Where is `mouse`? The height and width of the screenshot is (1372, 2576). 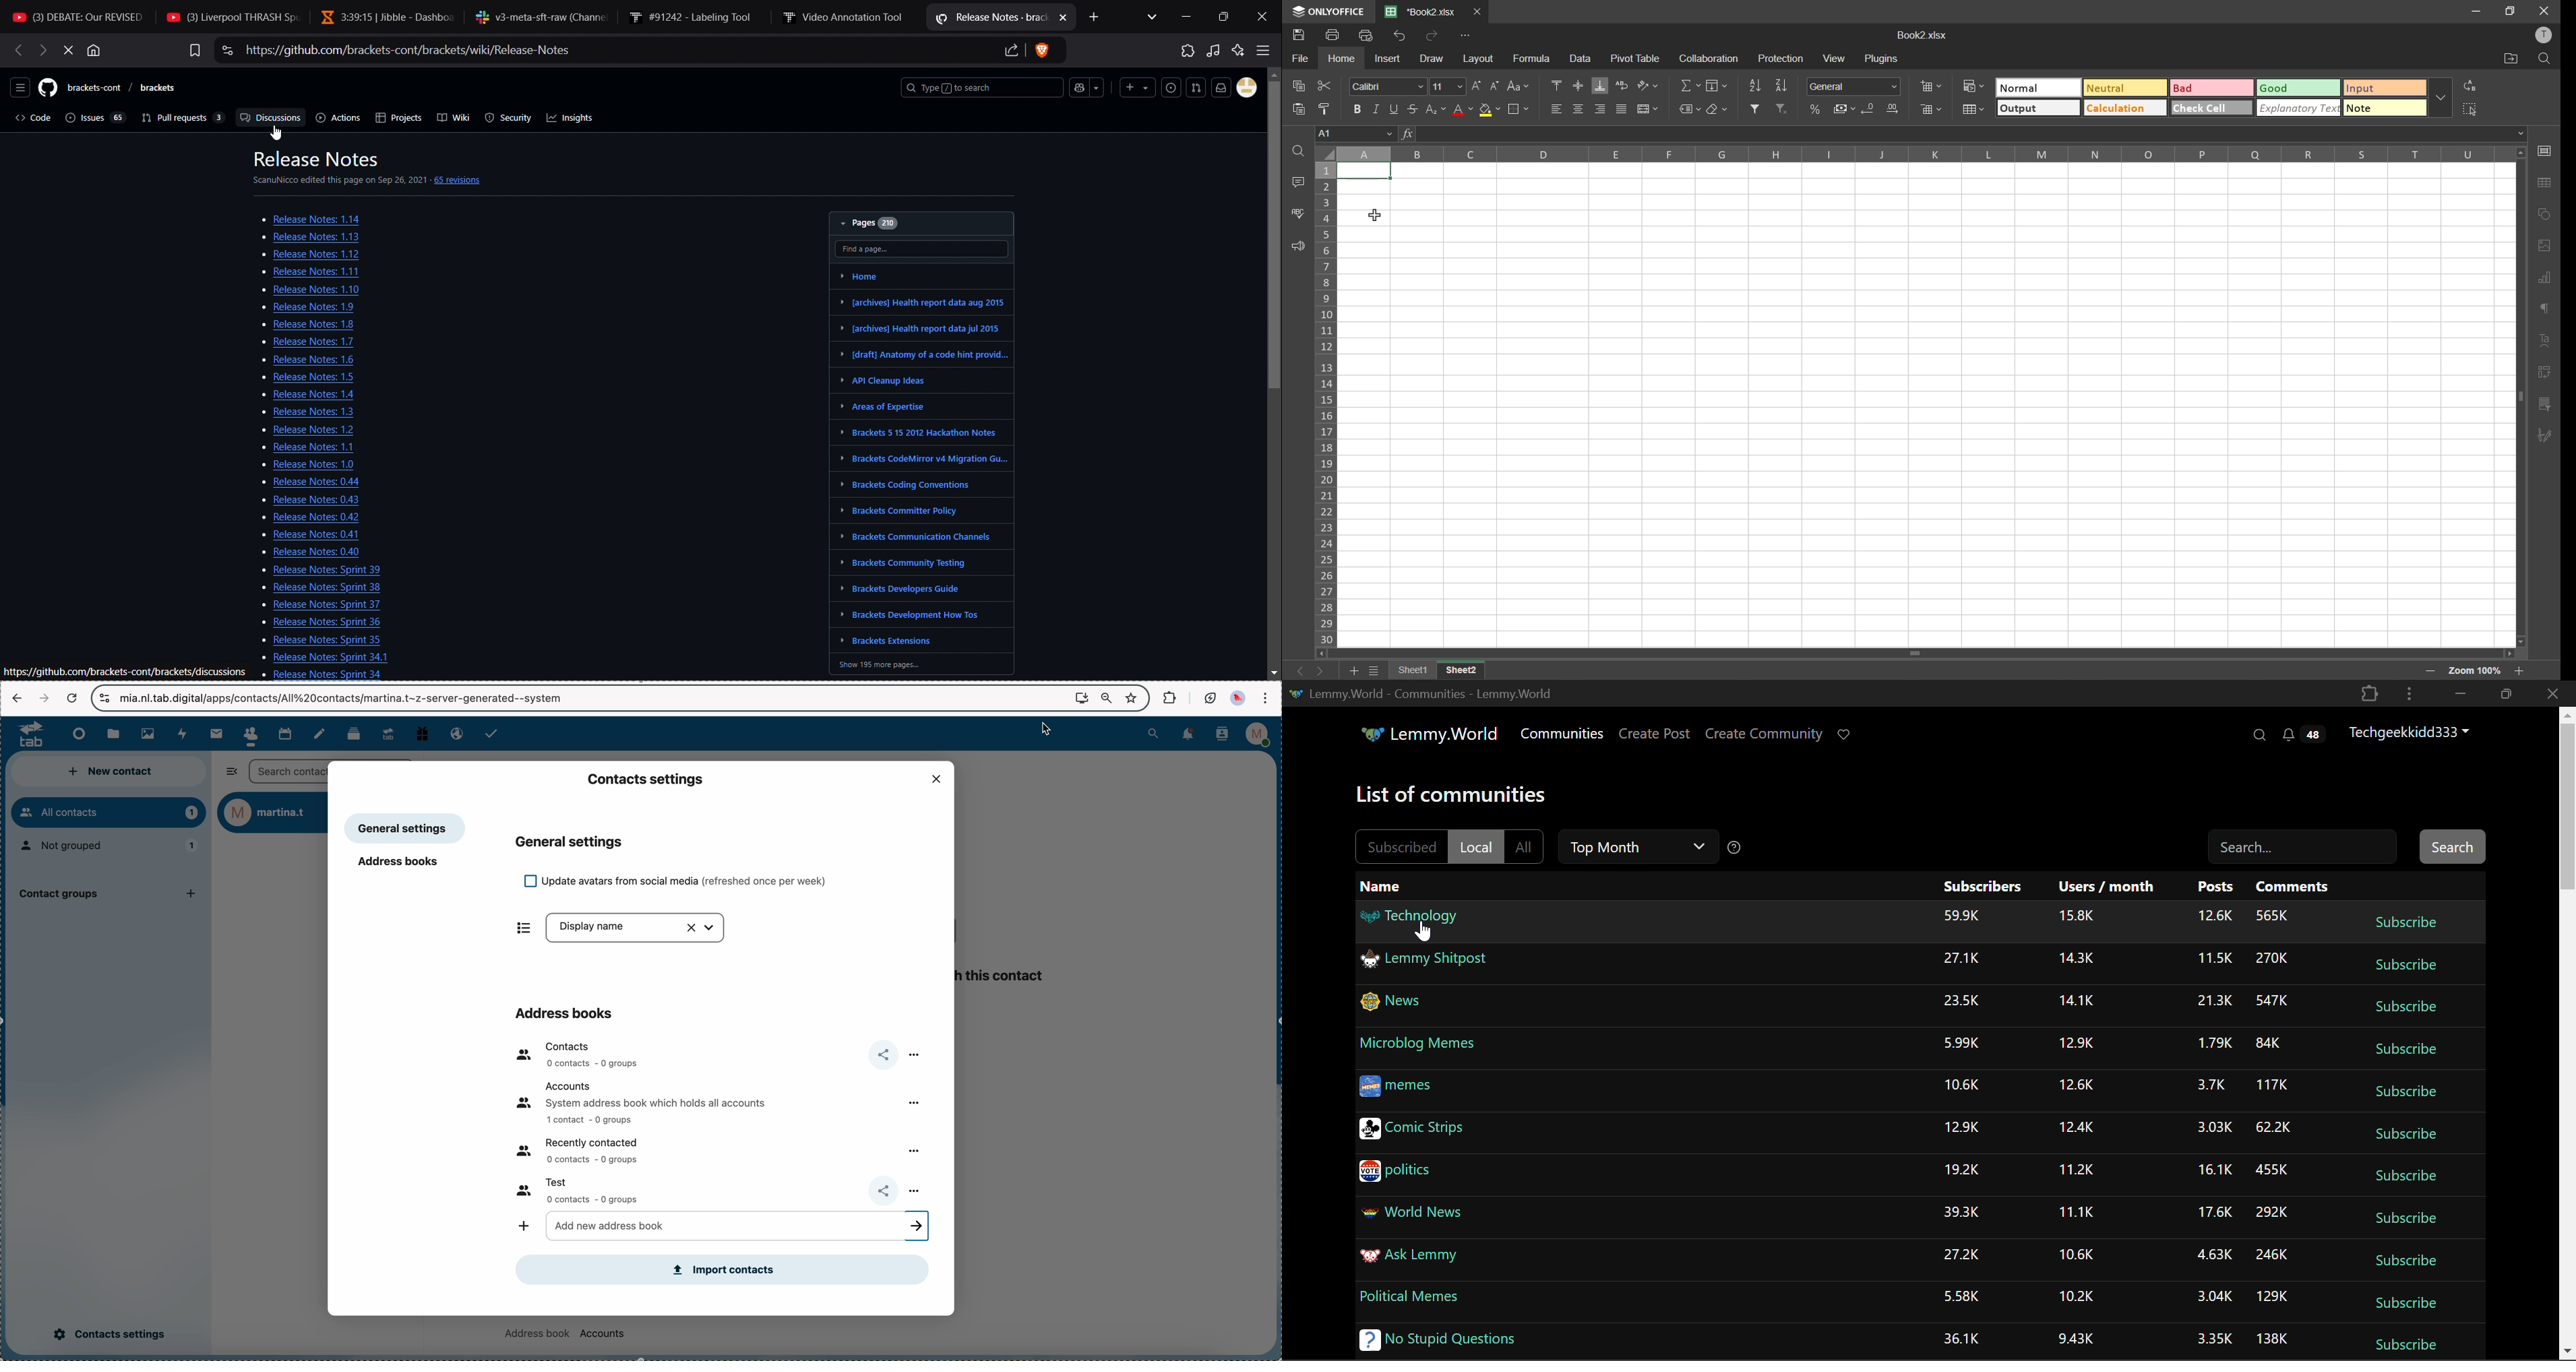
mouse is located at coordinates (1045, 730).